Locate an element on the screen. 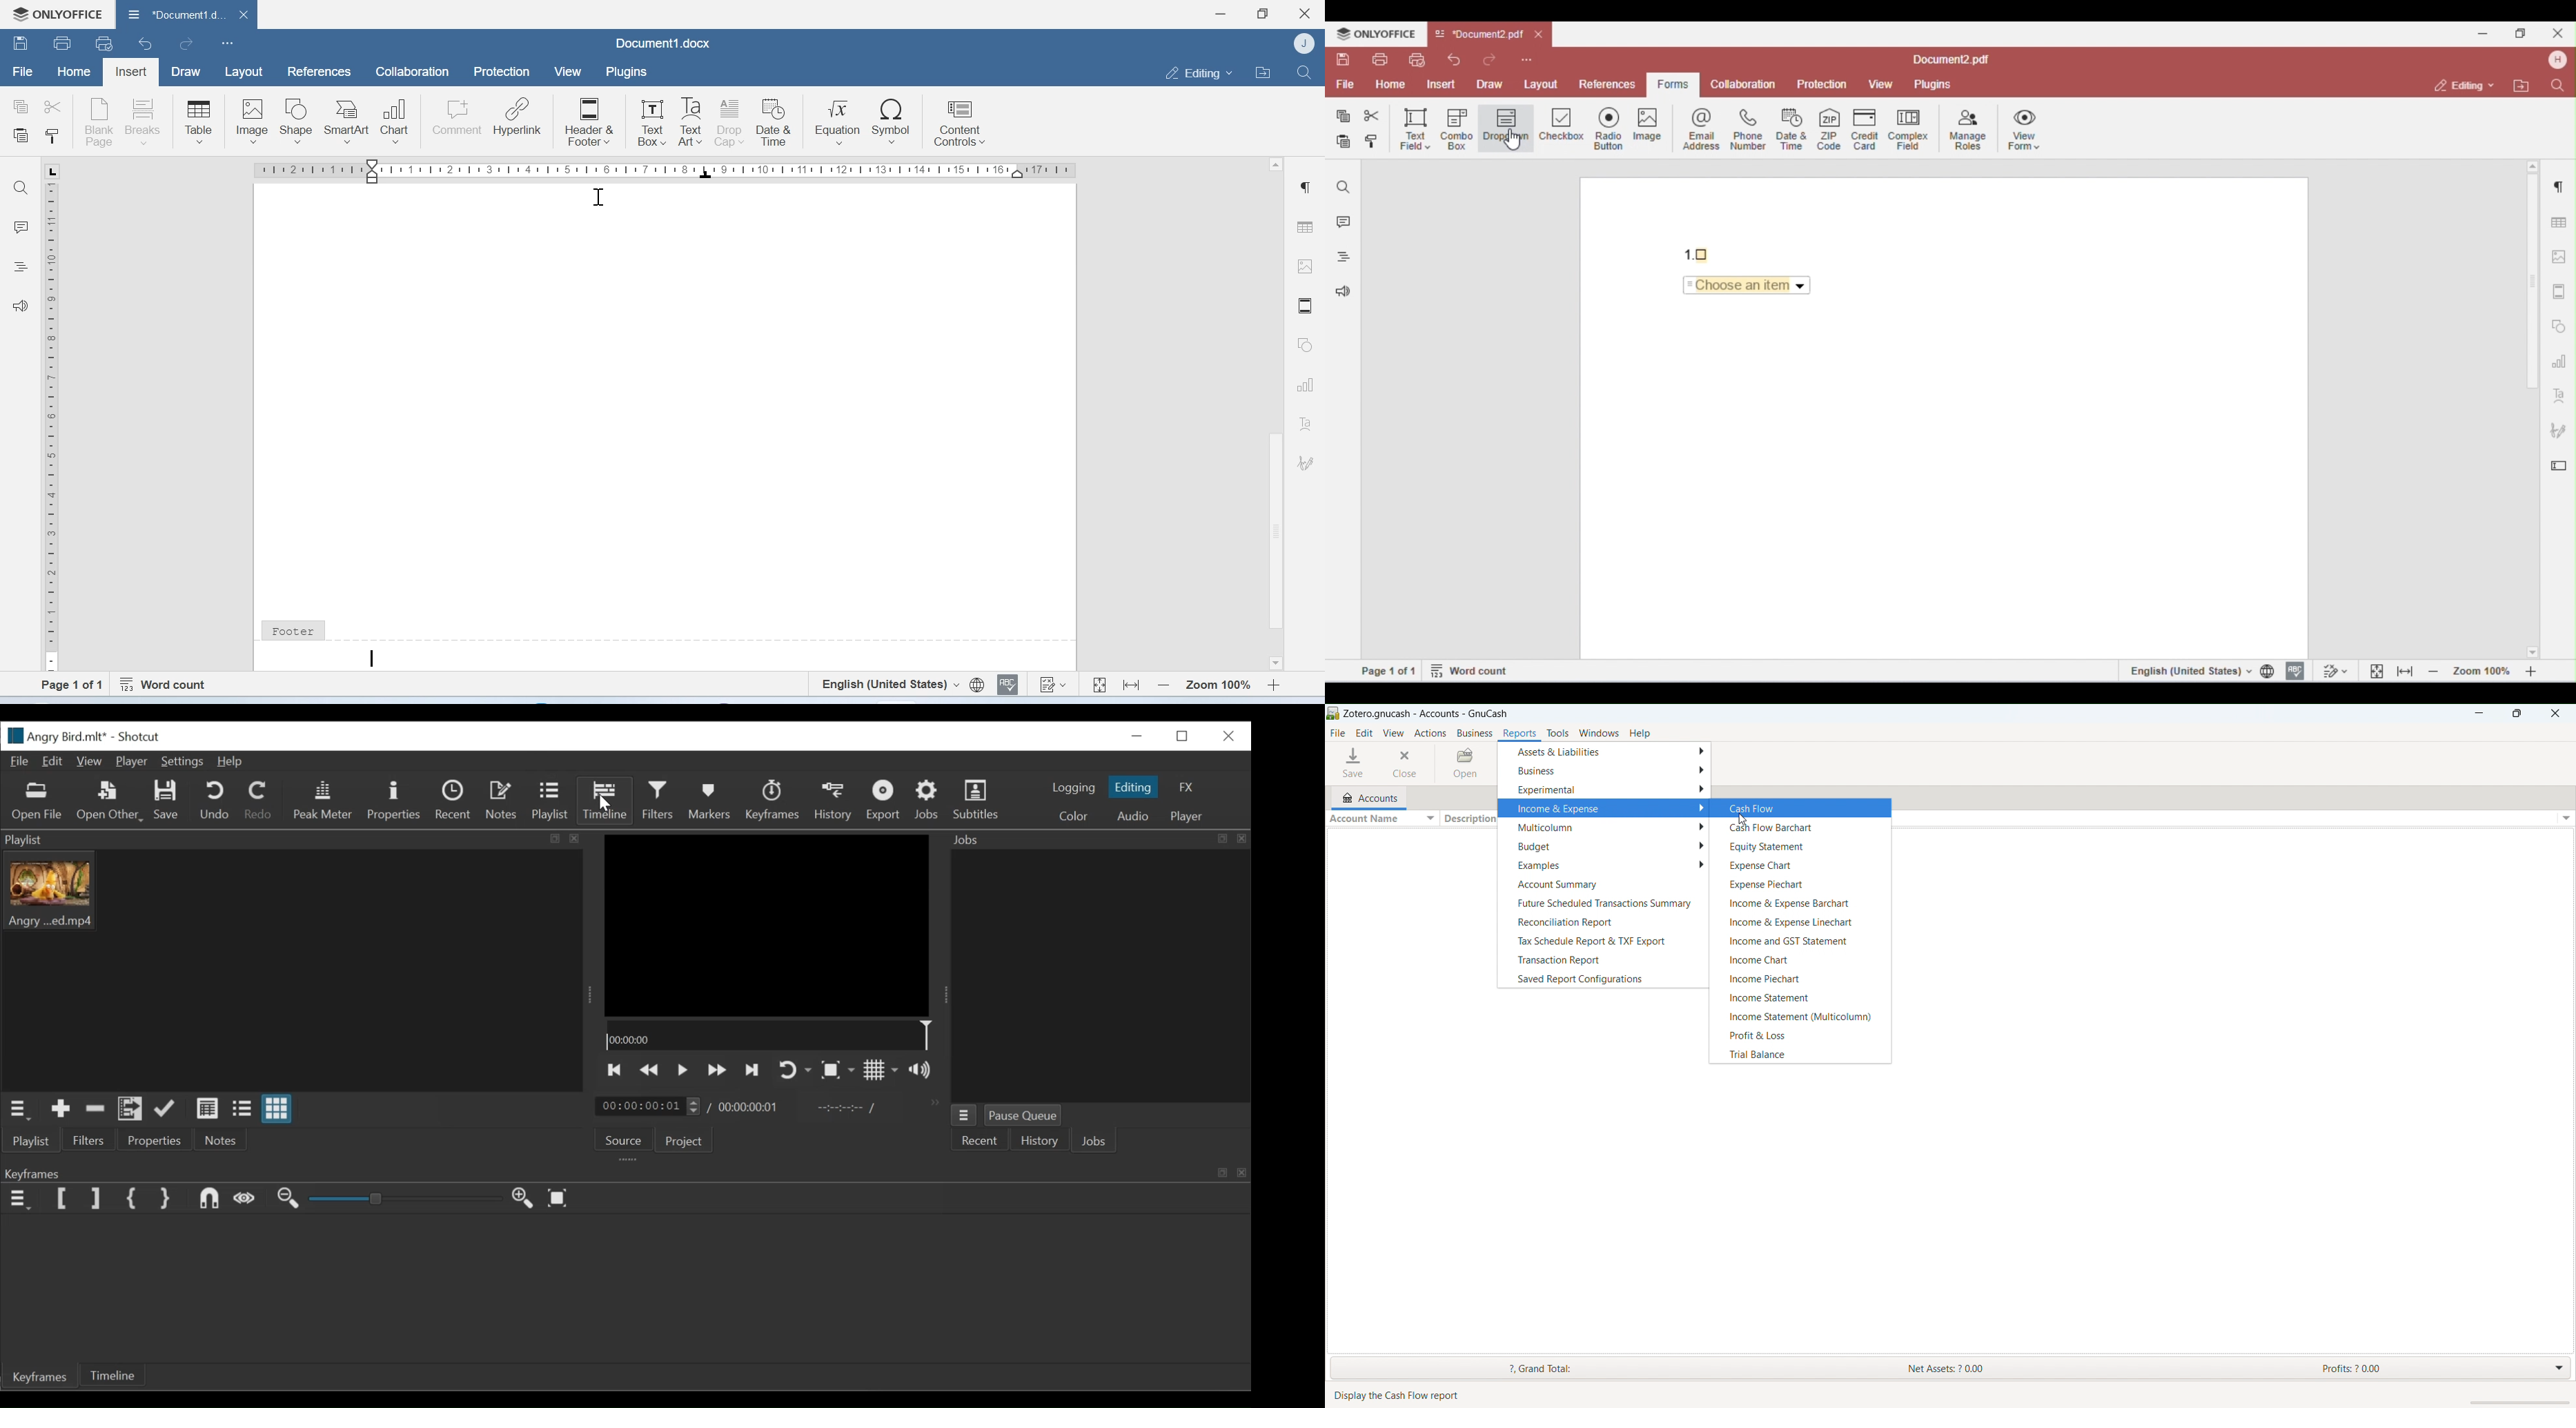 The image size is (2576, 1428). Feedback and support is located at coordinates (21, 305).